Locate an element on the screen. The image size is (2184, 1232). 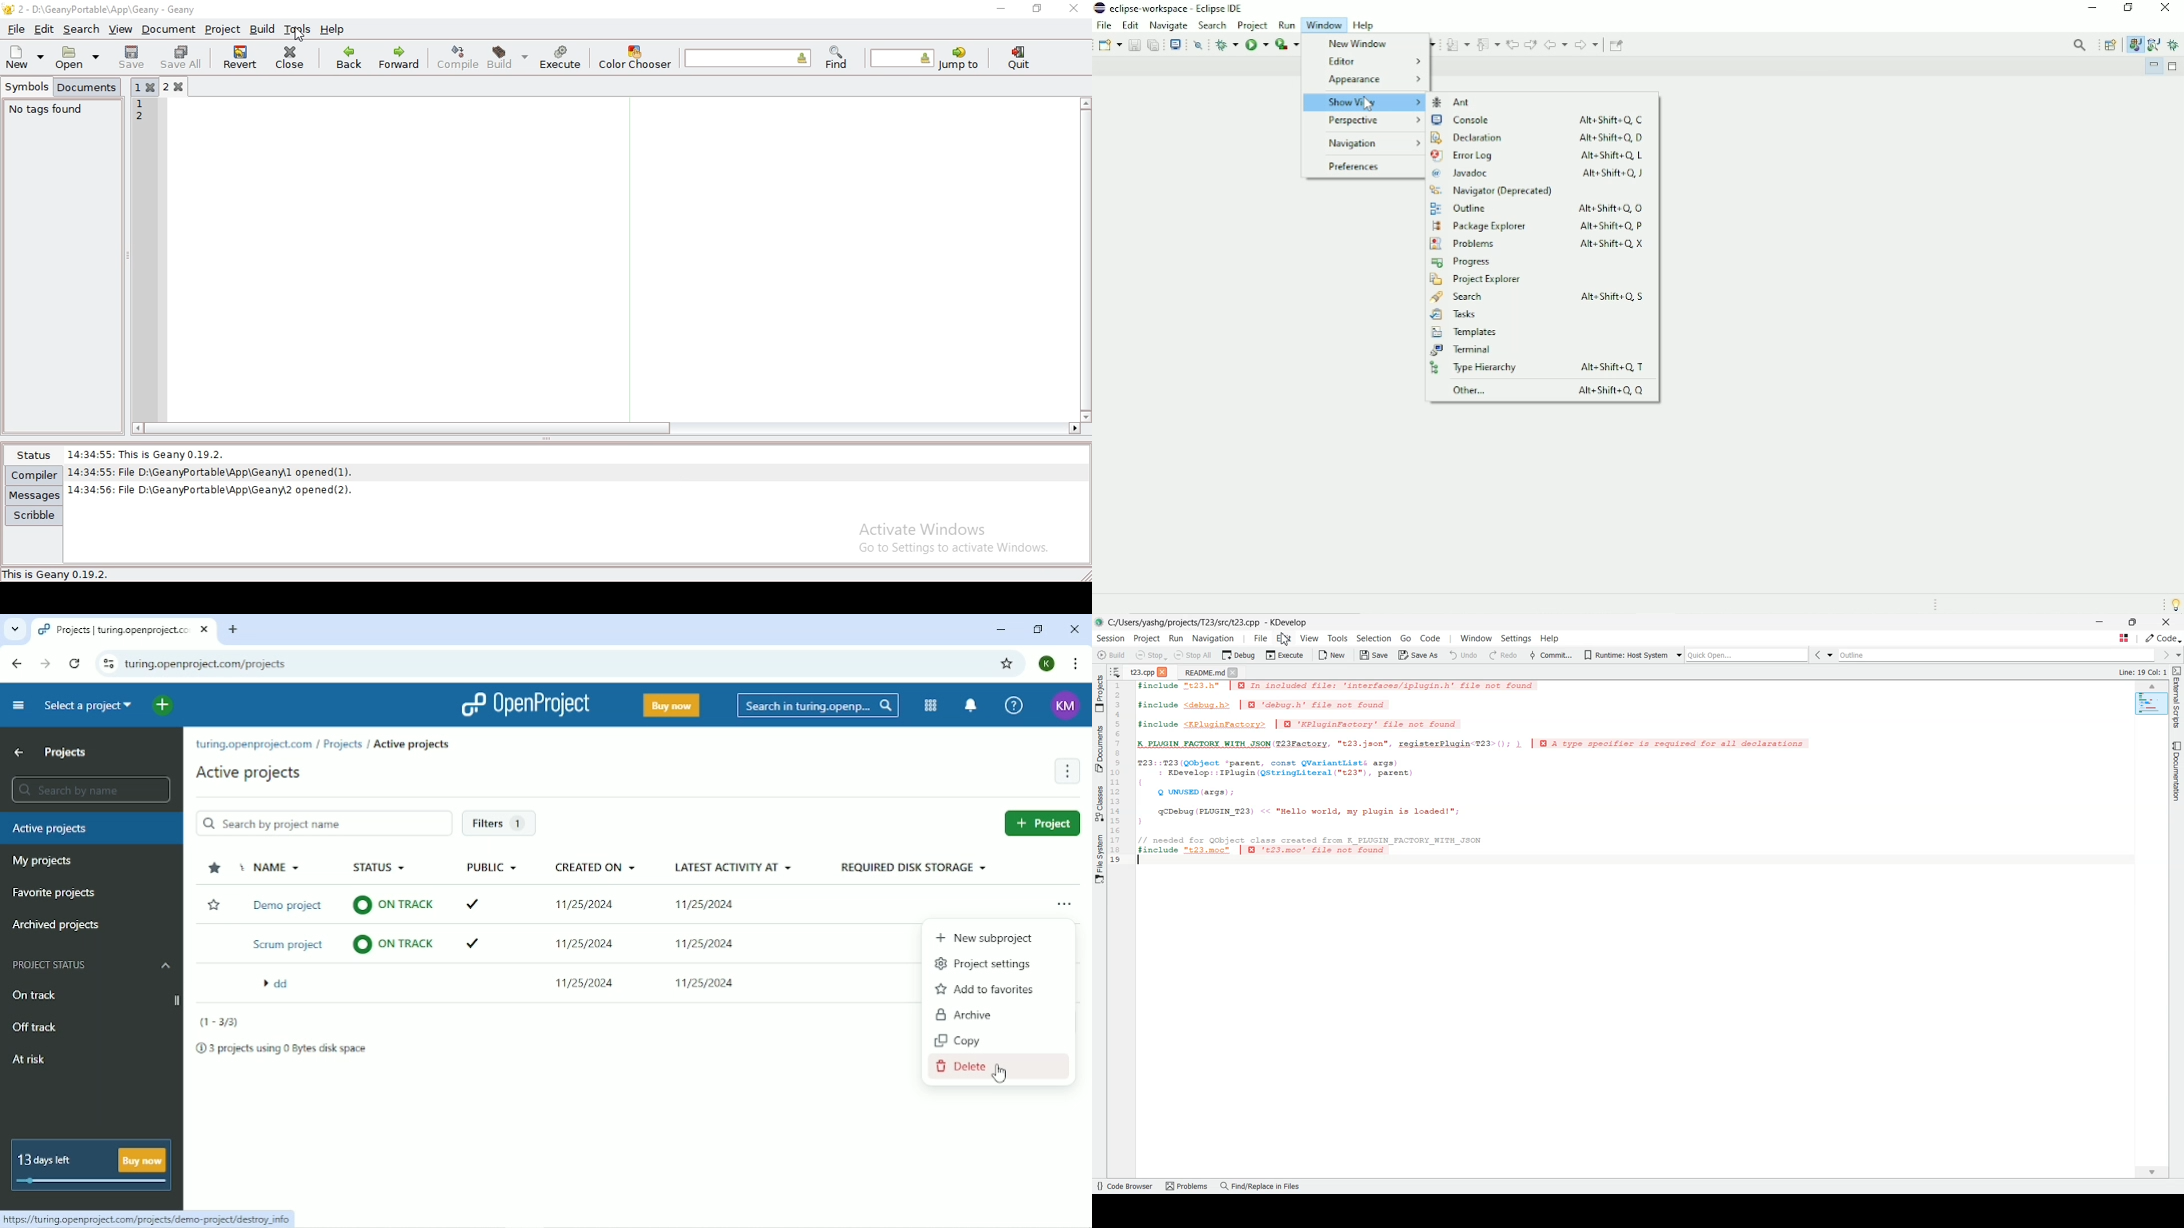
document is located at coordinates (169, 30).